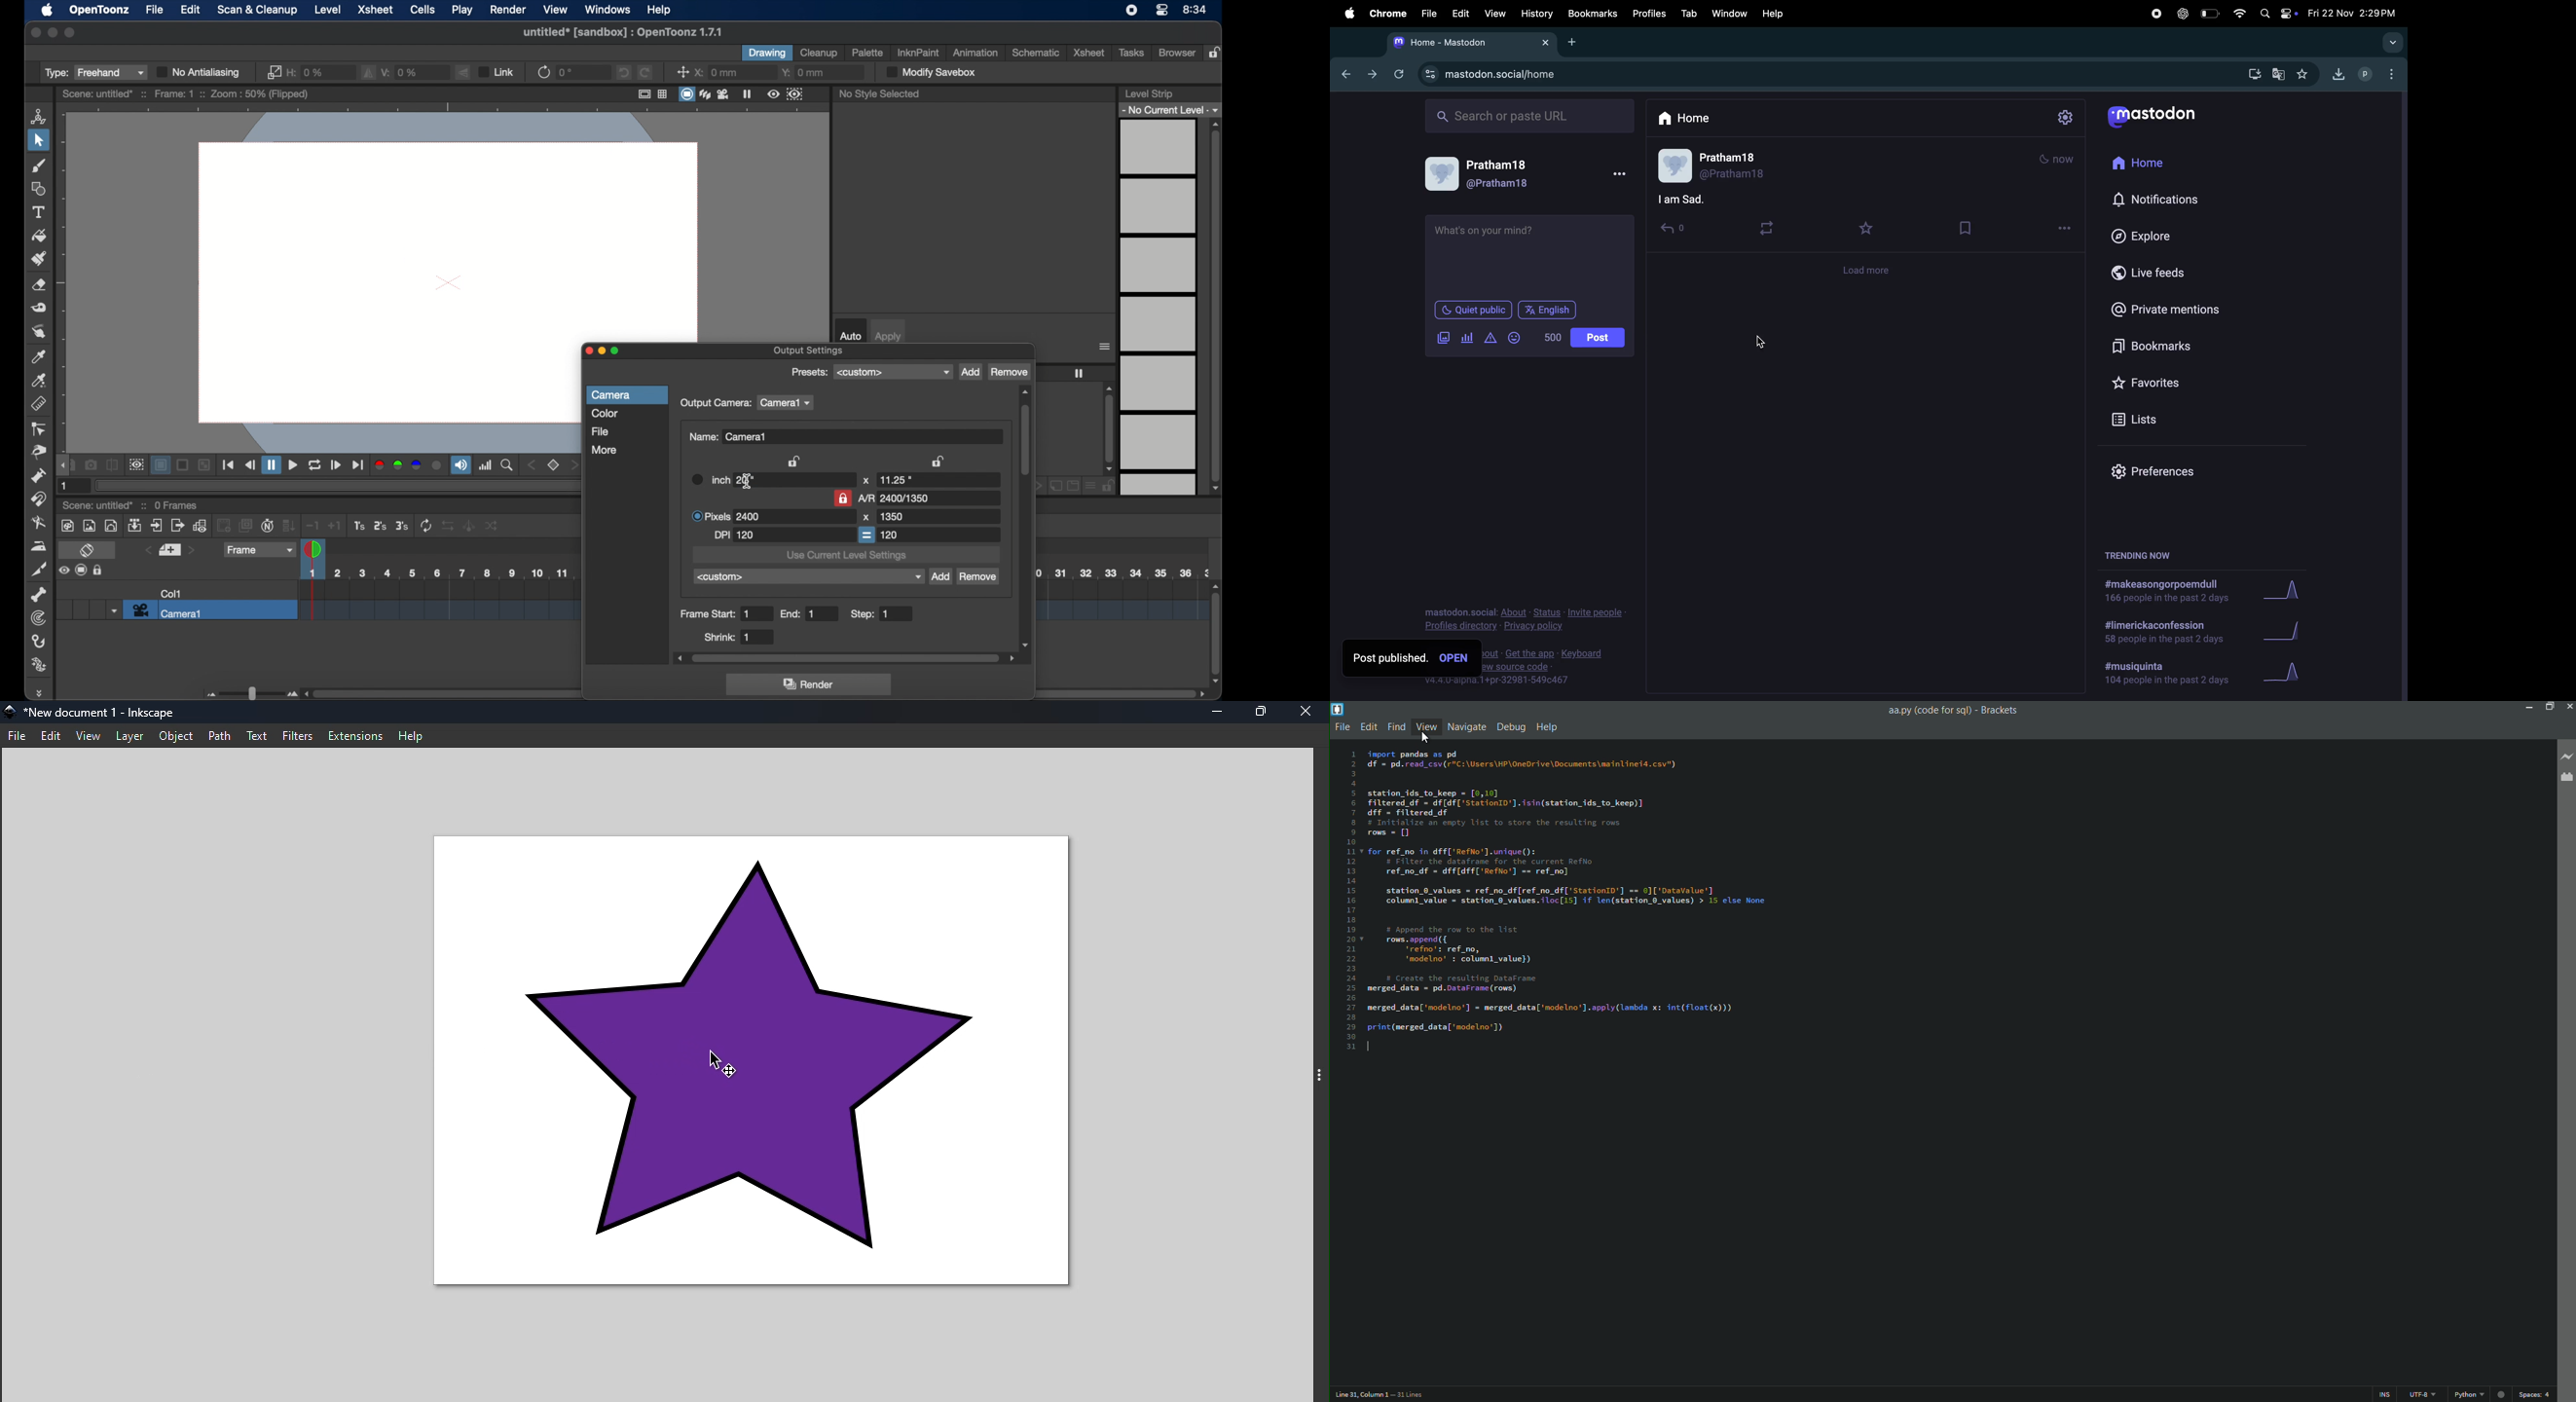 The width and height of the screenshot is (2576, 1428). Describe the element at coordinates (469, 525) in the screenshot. I see `` at that location.